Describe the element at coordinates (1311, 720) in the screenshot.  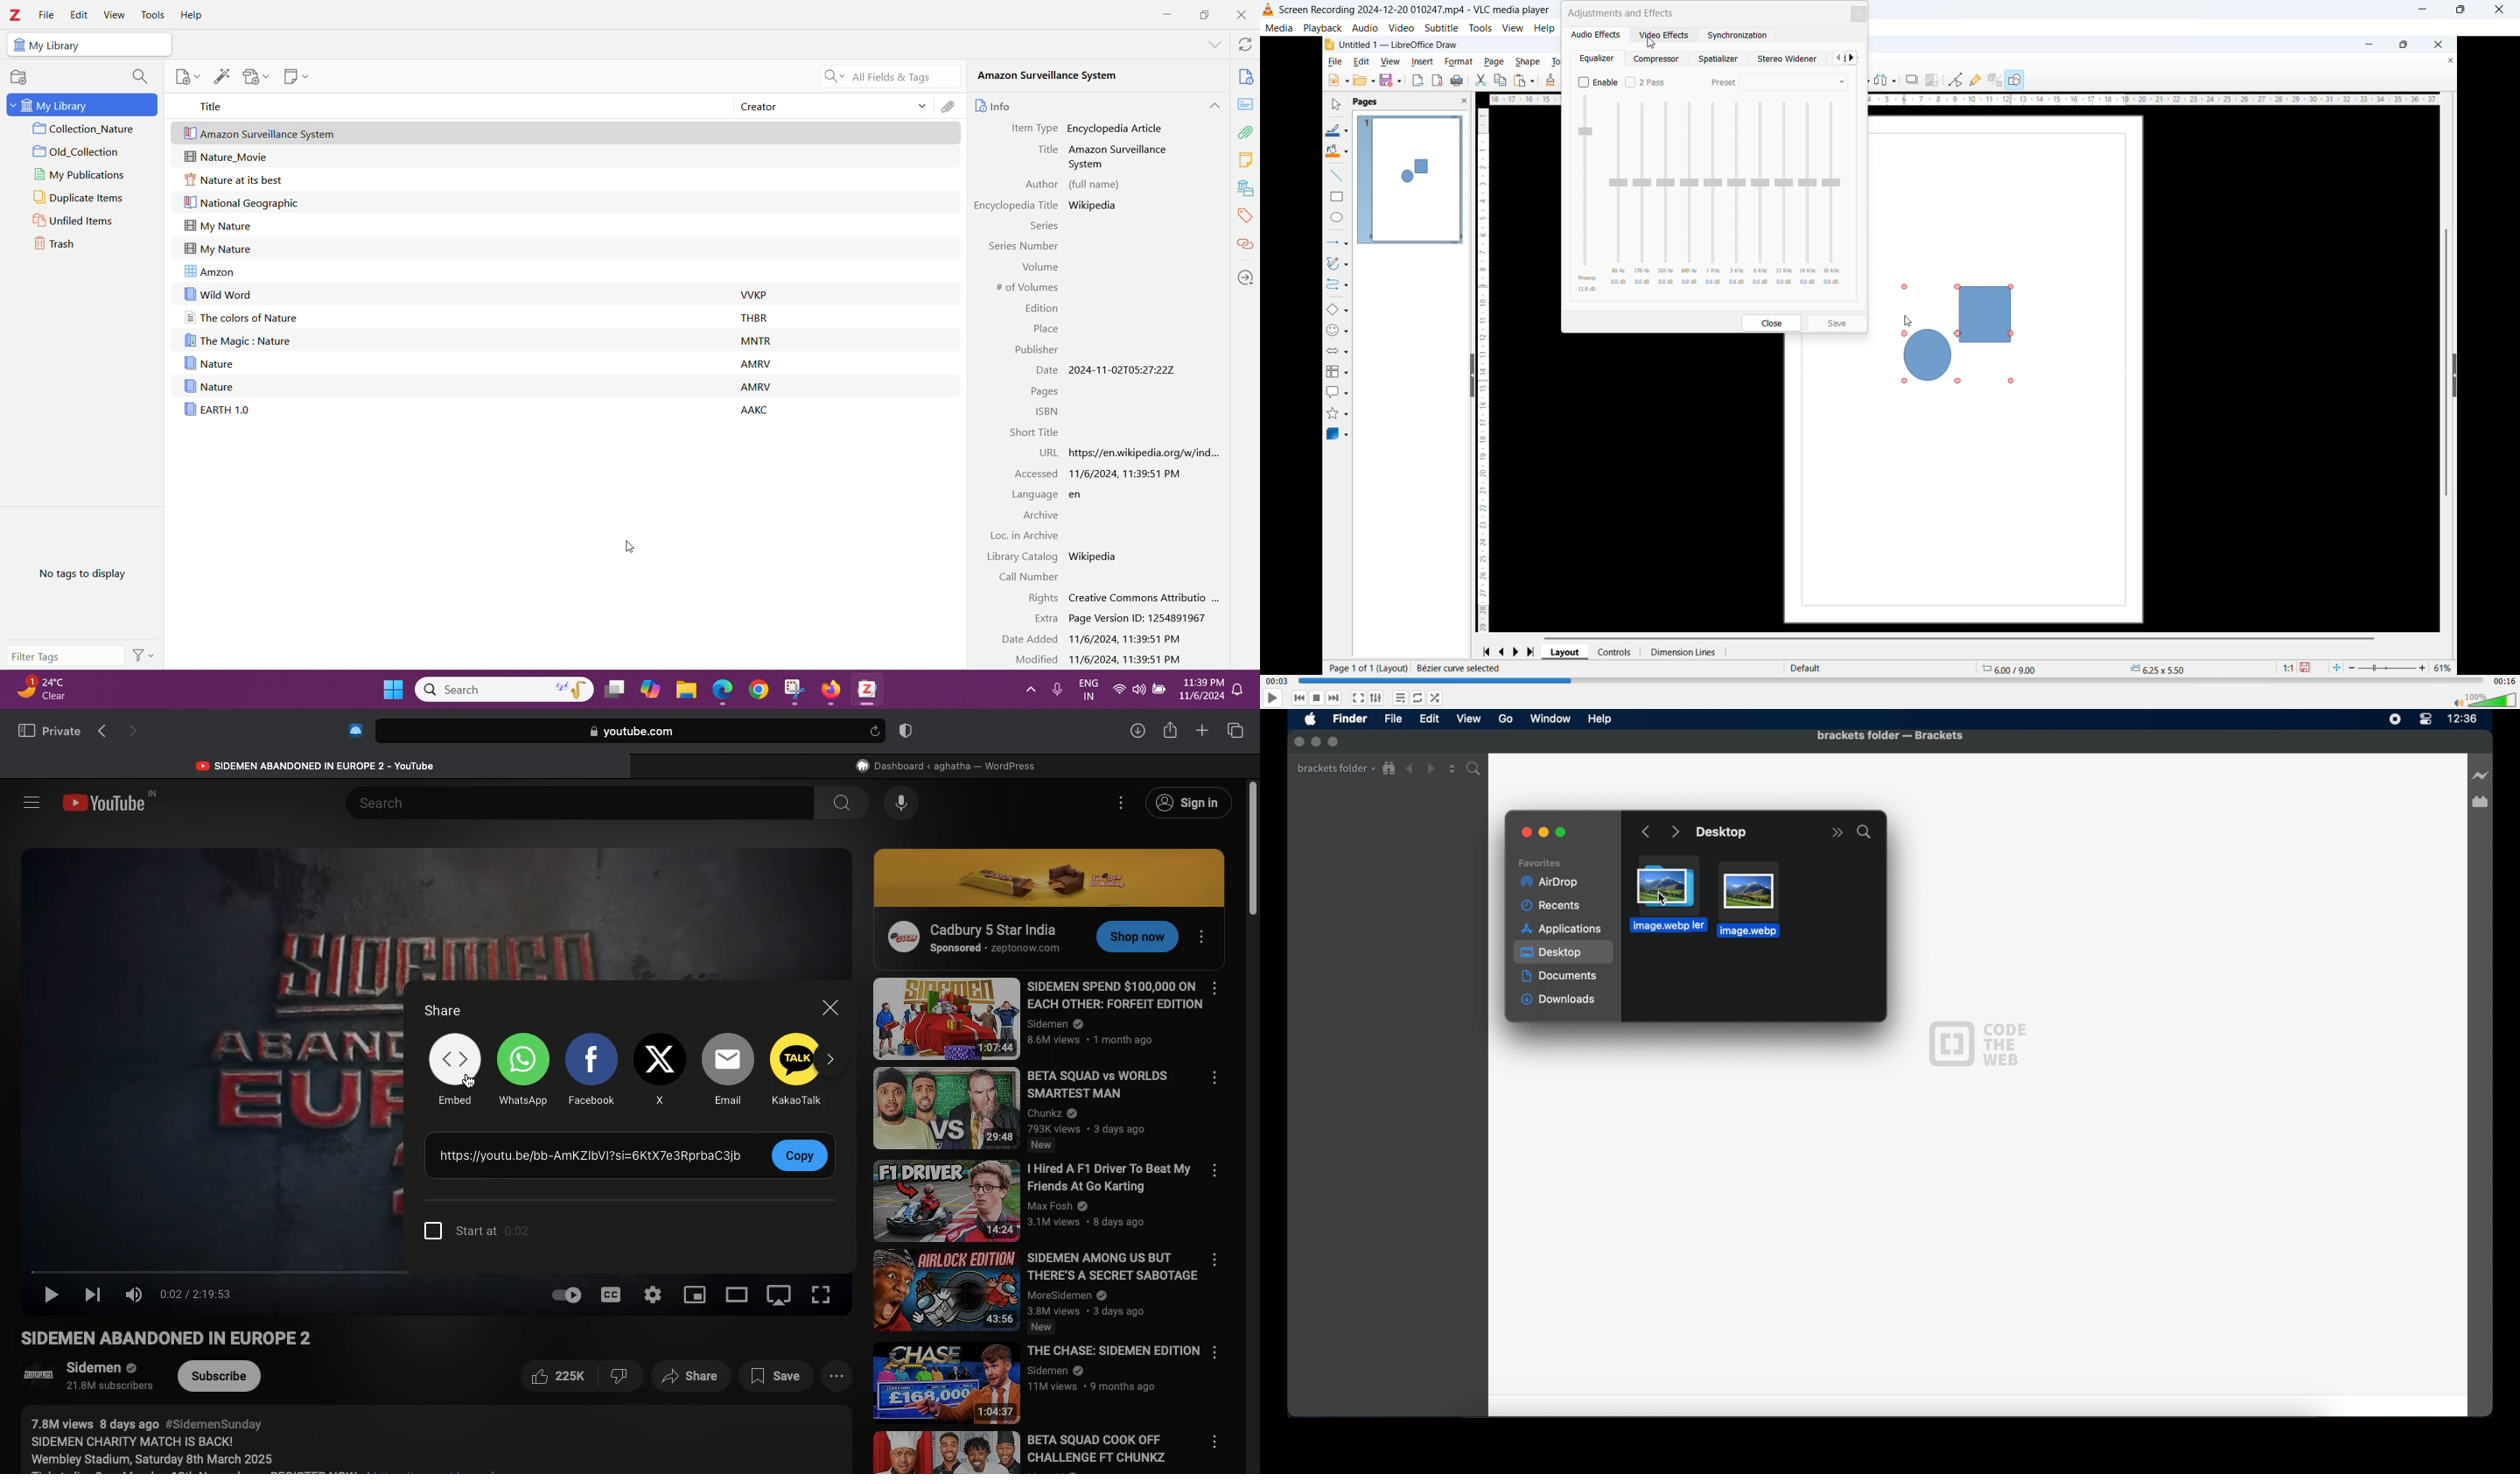
I see `apple icon` at that location.